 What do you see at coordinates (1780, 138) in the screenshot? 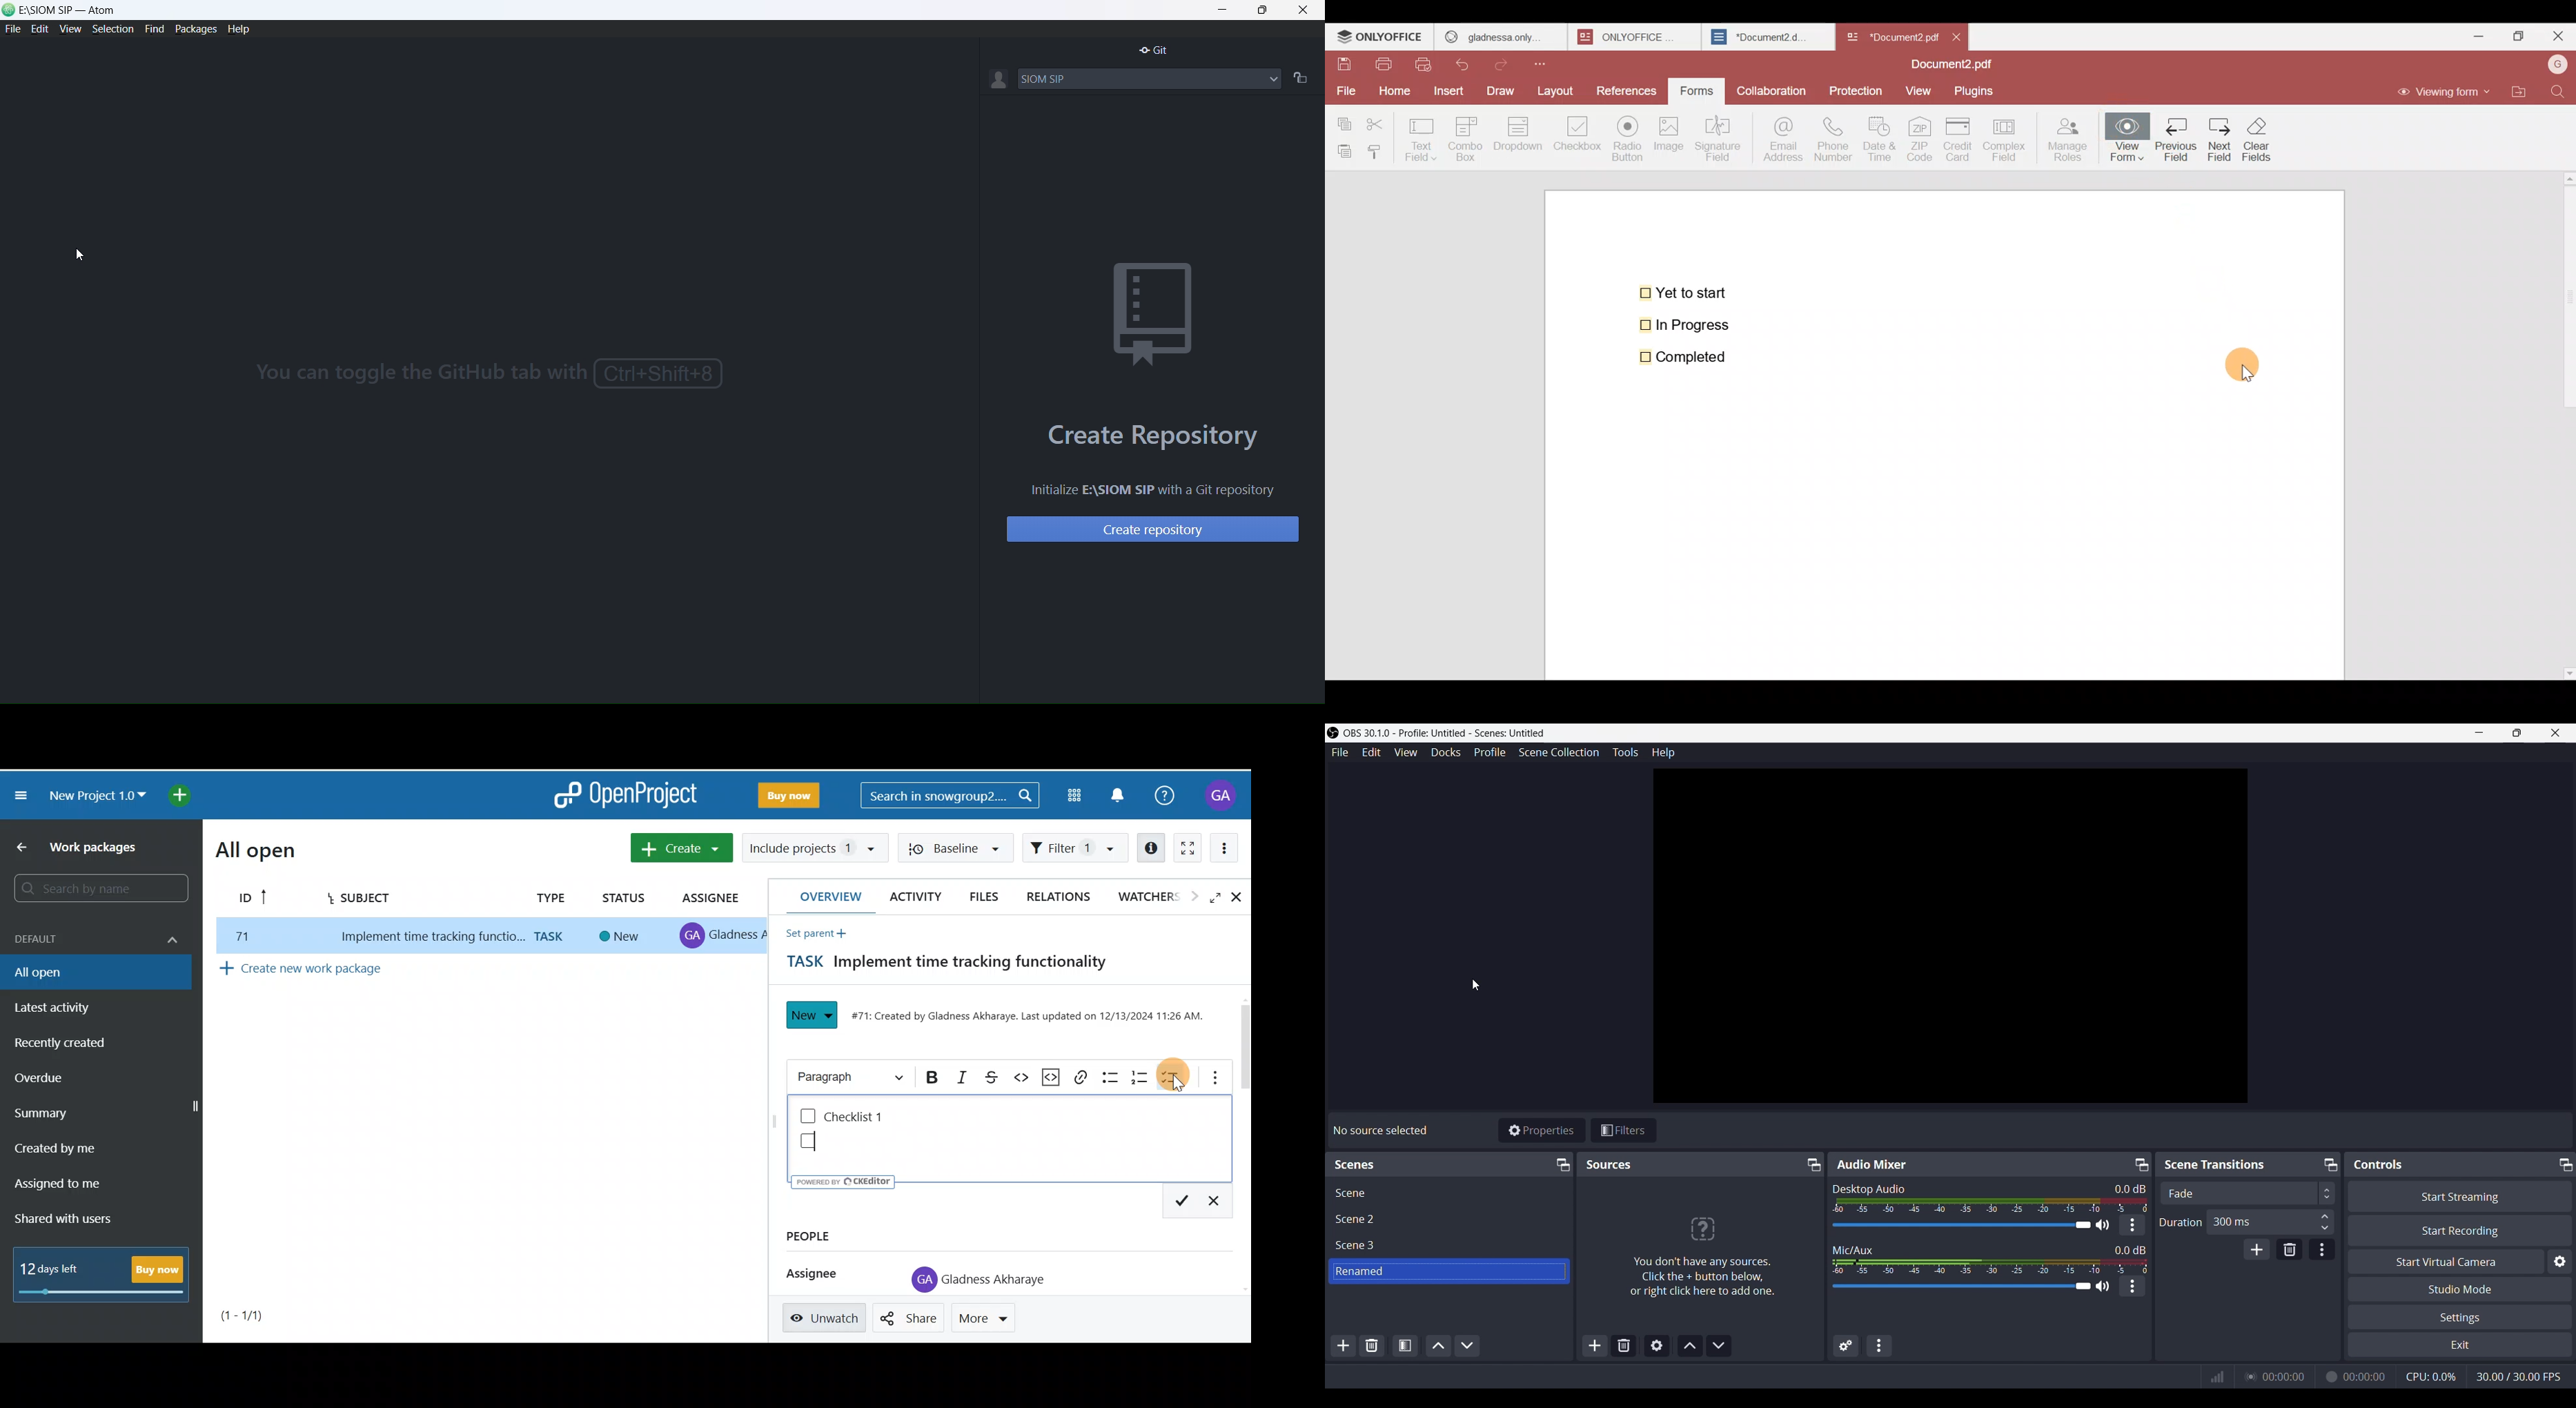
I see `Email address` at bounding box center [1780, 138].